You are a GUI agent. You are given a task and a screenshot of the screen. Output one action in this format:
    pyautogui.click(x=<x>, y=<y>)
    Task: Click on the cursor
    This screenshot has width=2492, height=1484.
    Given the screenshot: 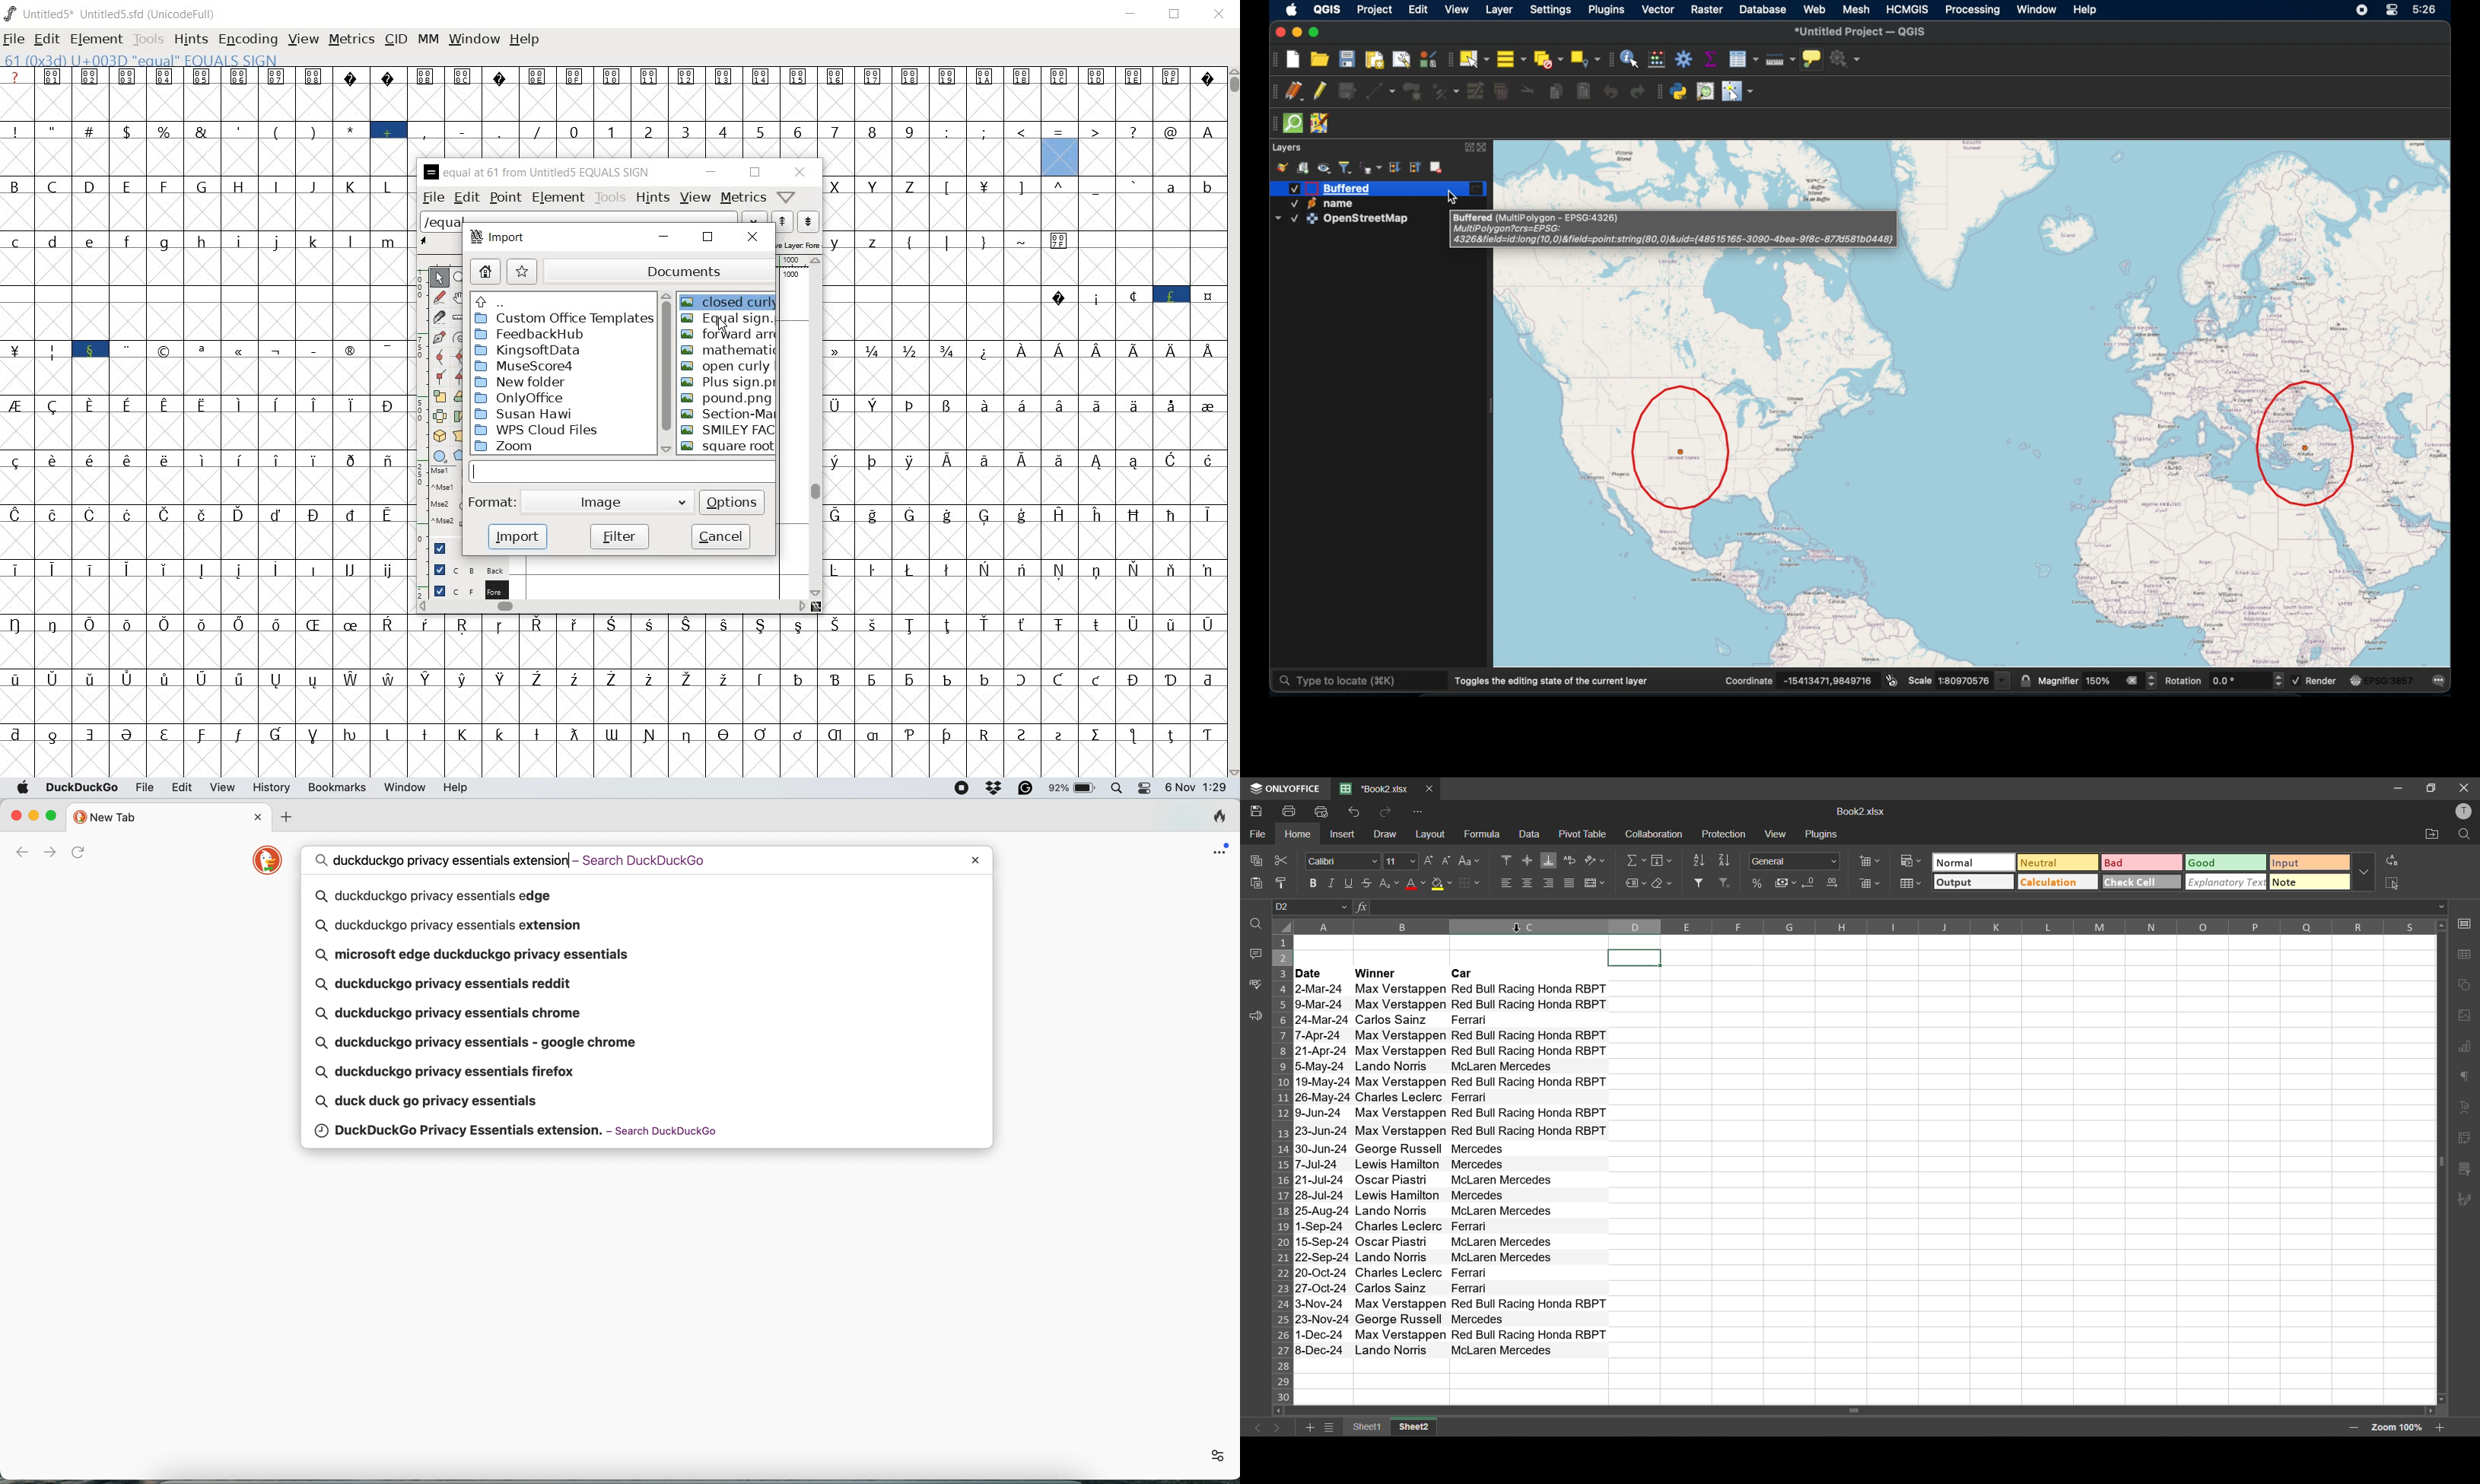 What is the action you would take?
    pyautogui.click(x=1454, y=195)
    